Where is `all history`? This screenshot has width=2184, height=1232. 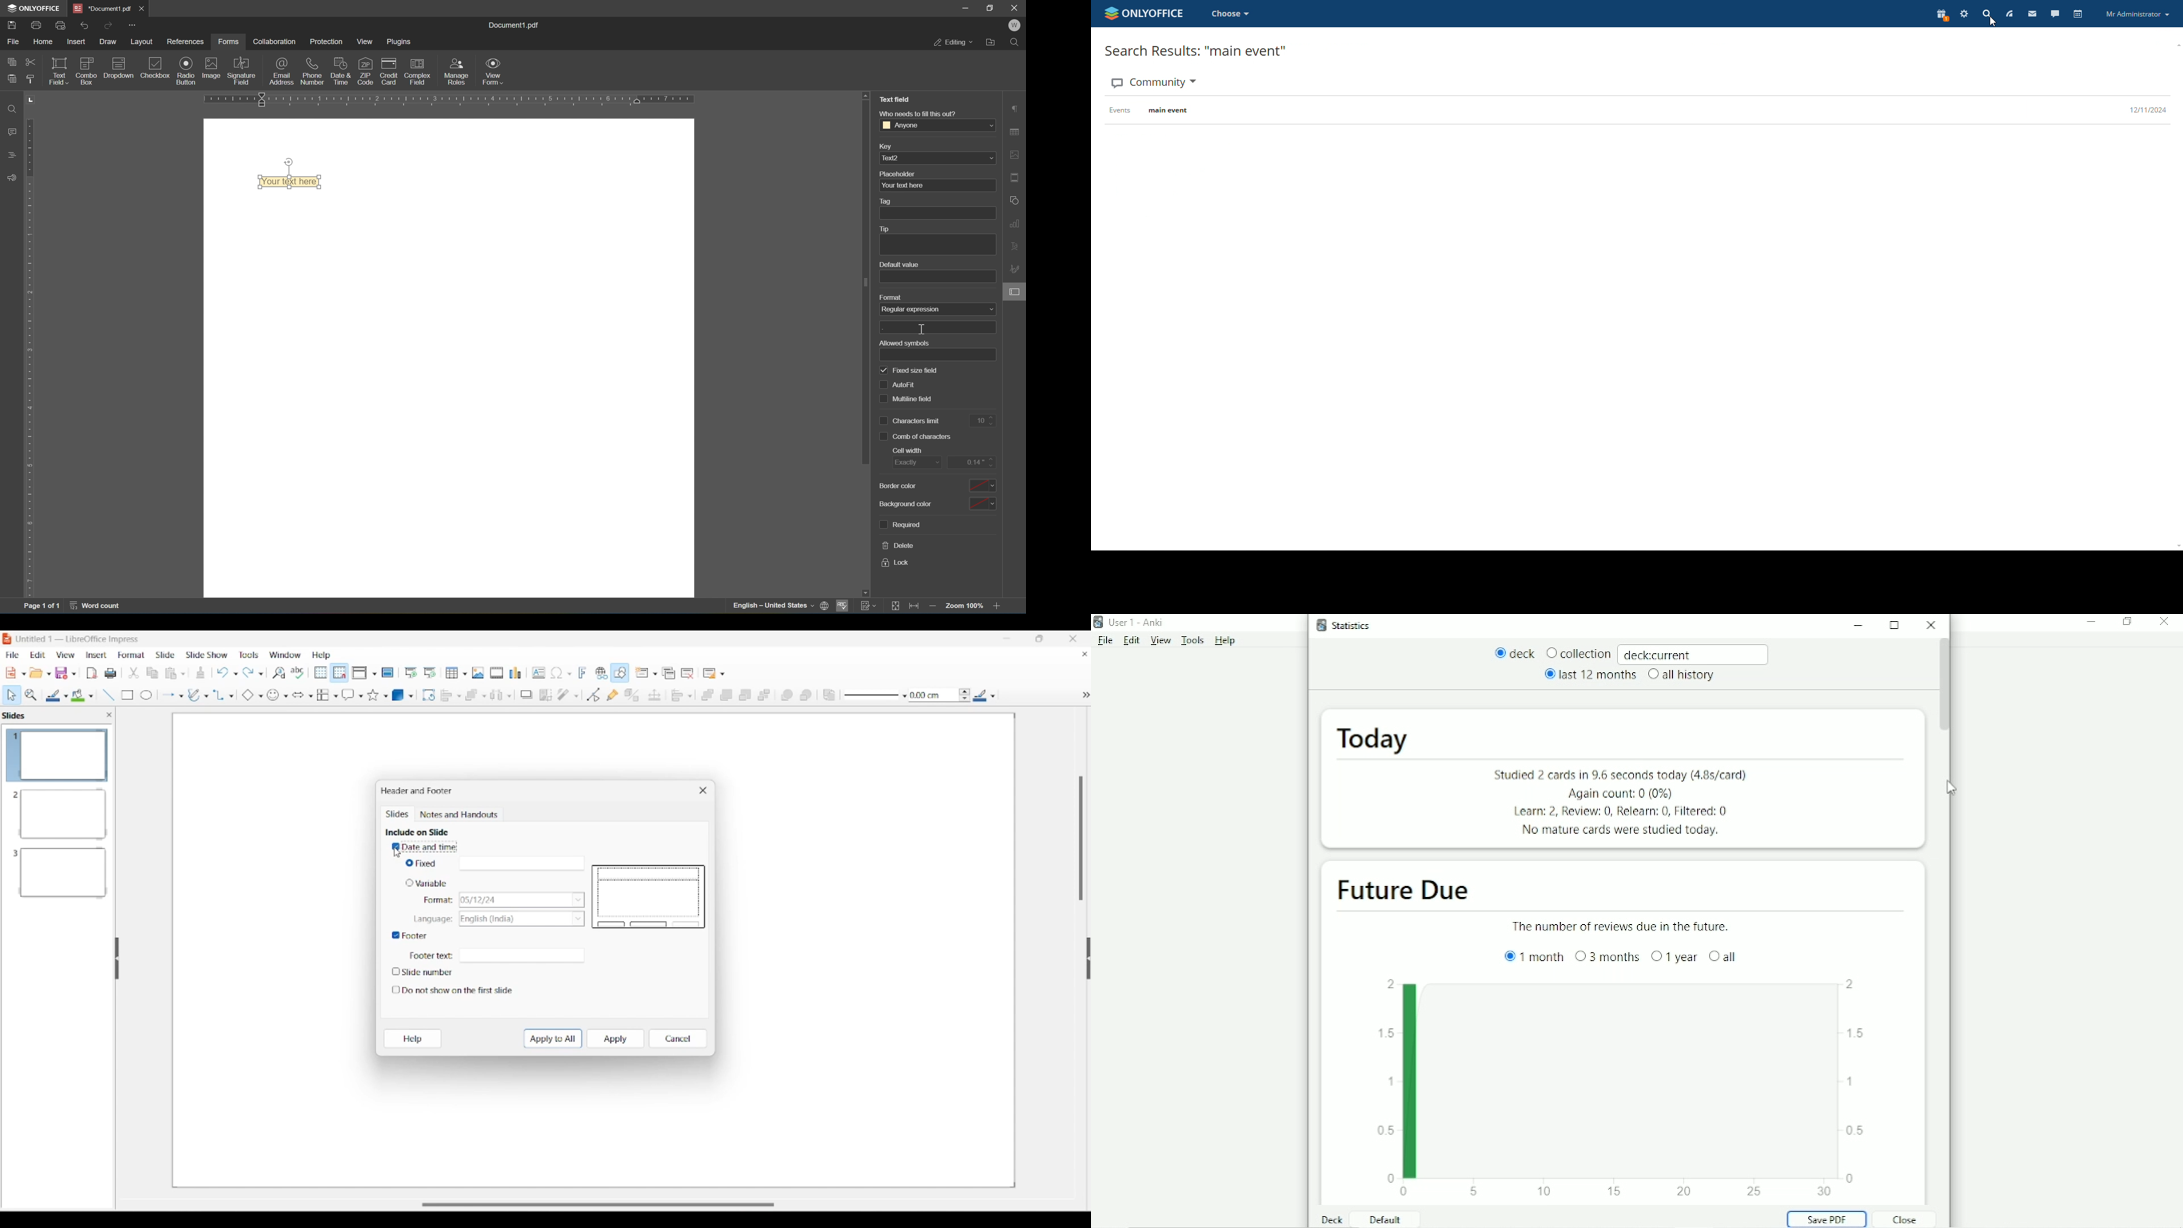
all history is located at coordinates (1680, 675).